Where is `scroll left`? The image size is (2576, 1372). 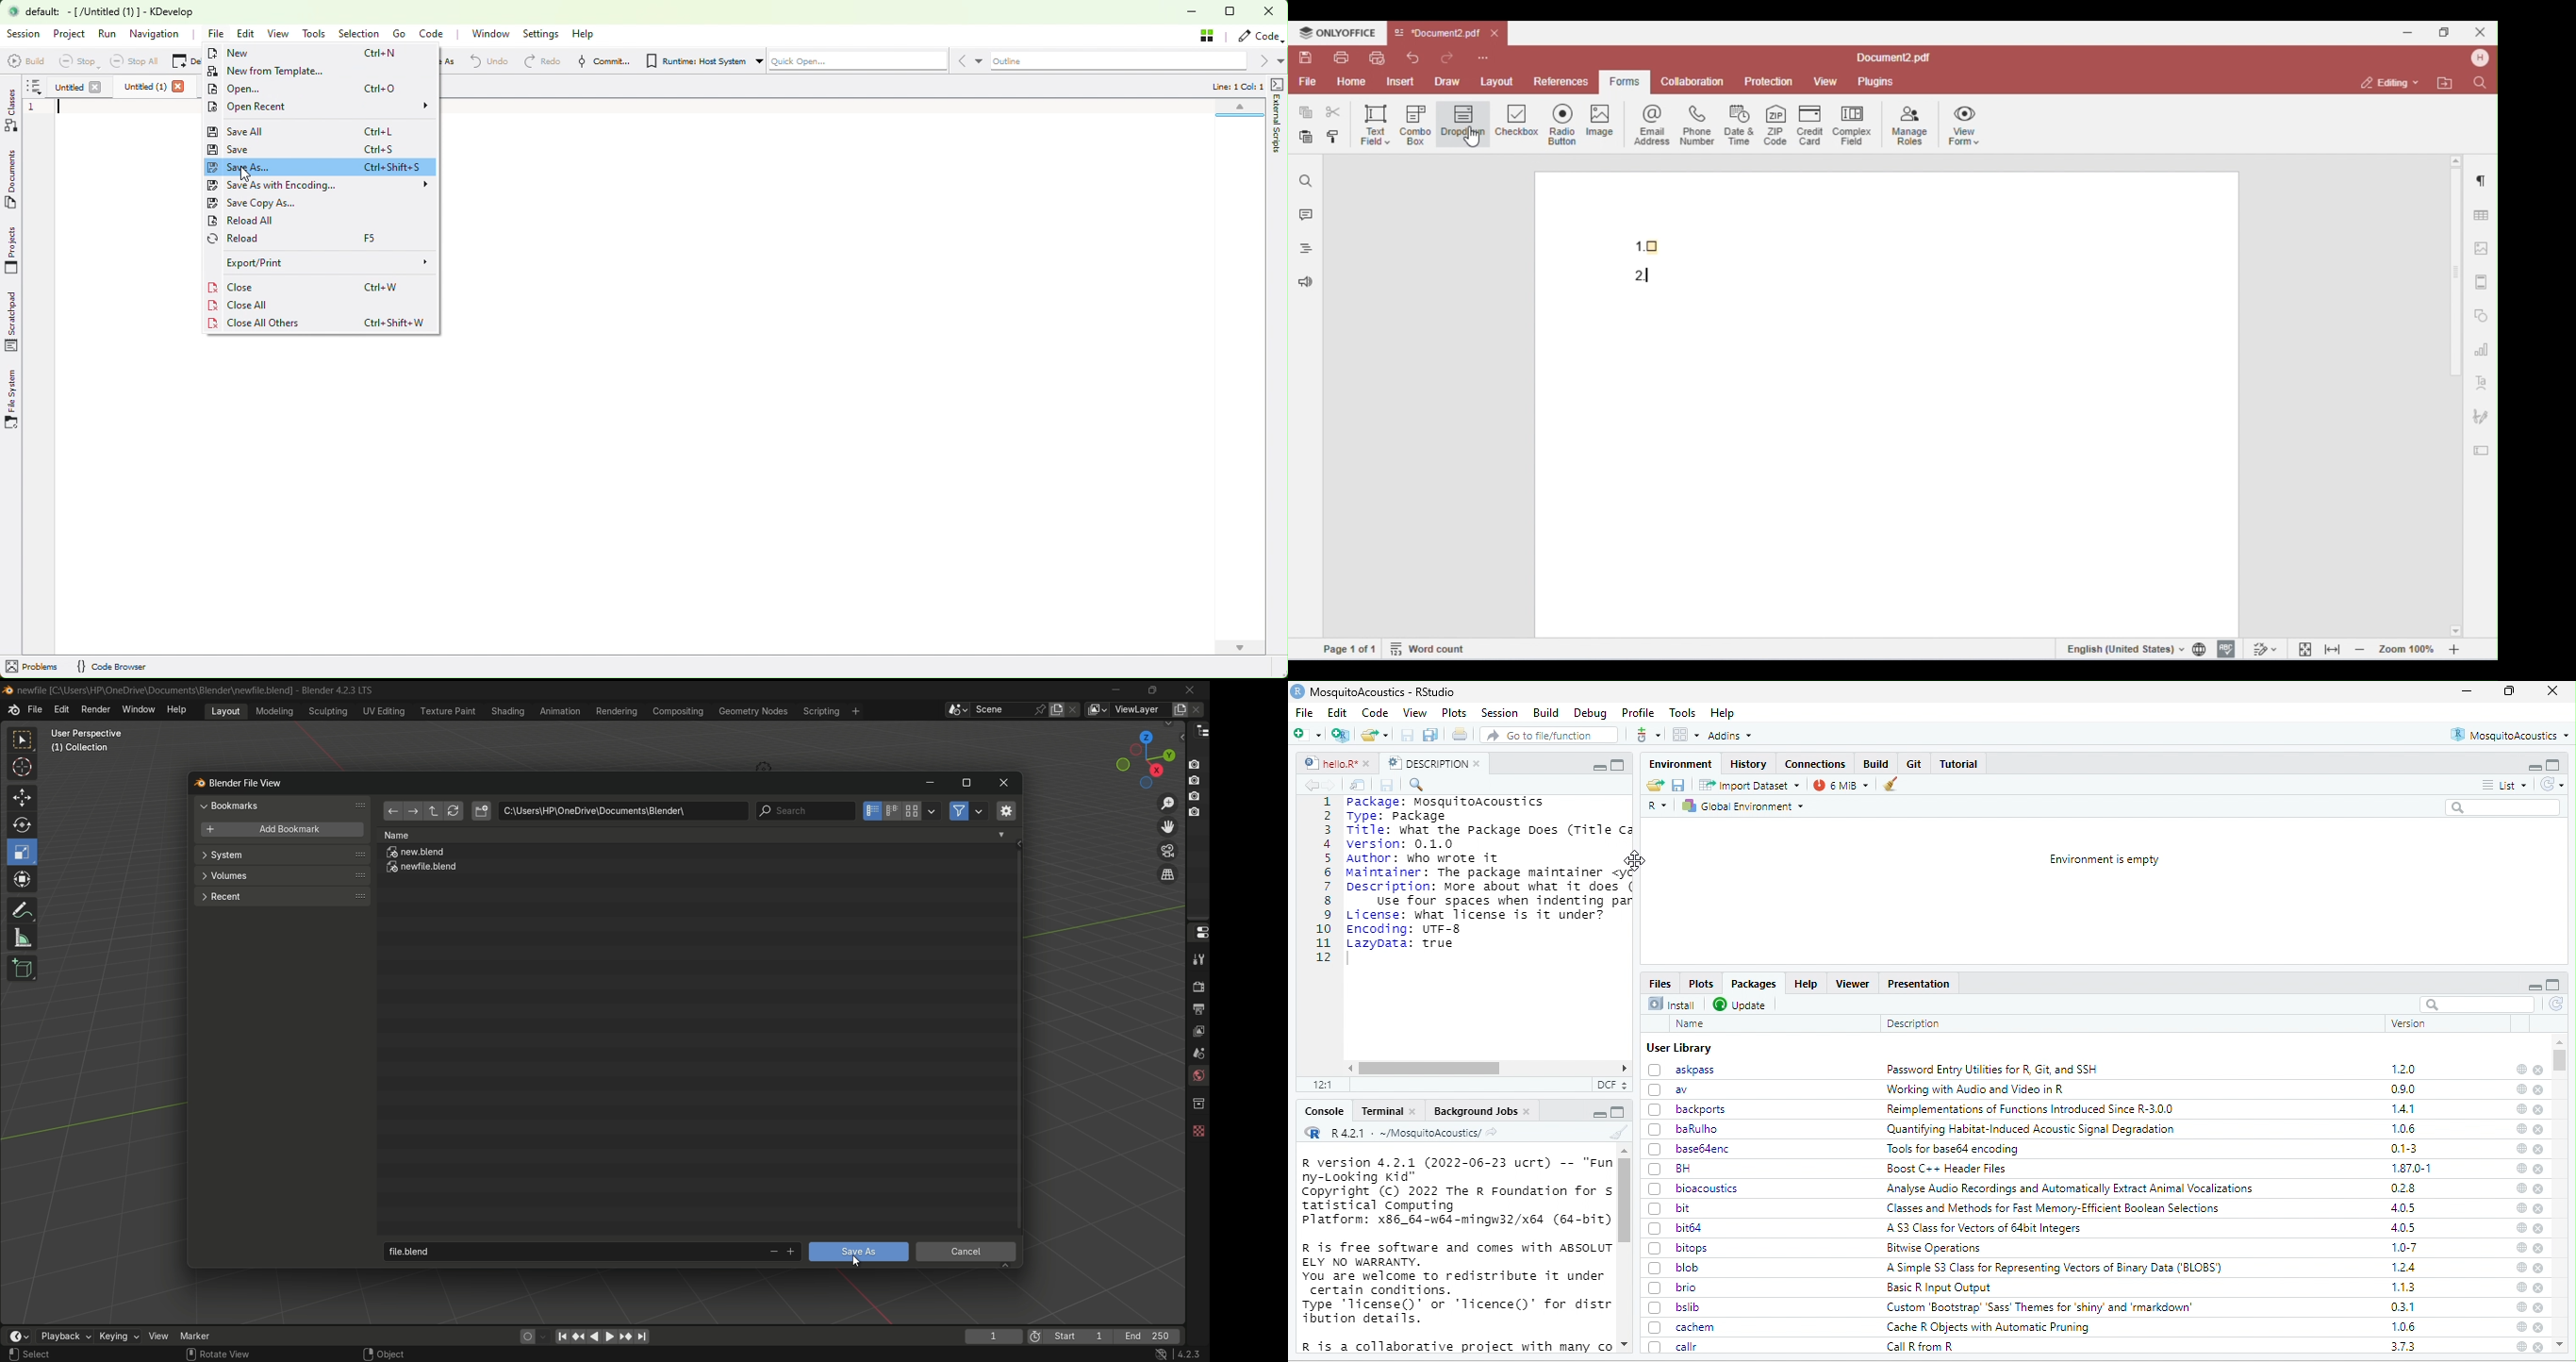
scroll left is located at coordinates (1347, 1067).